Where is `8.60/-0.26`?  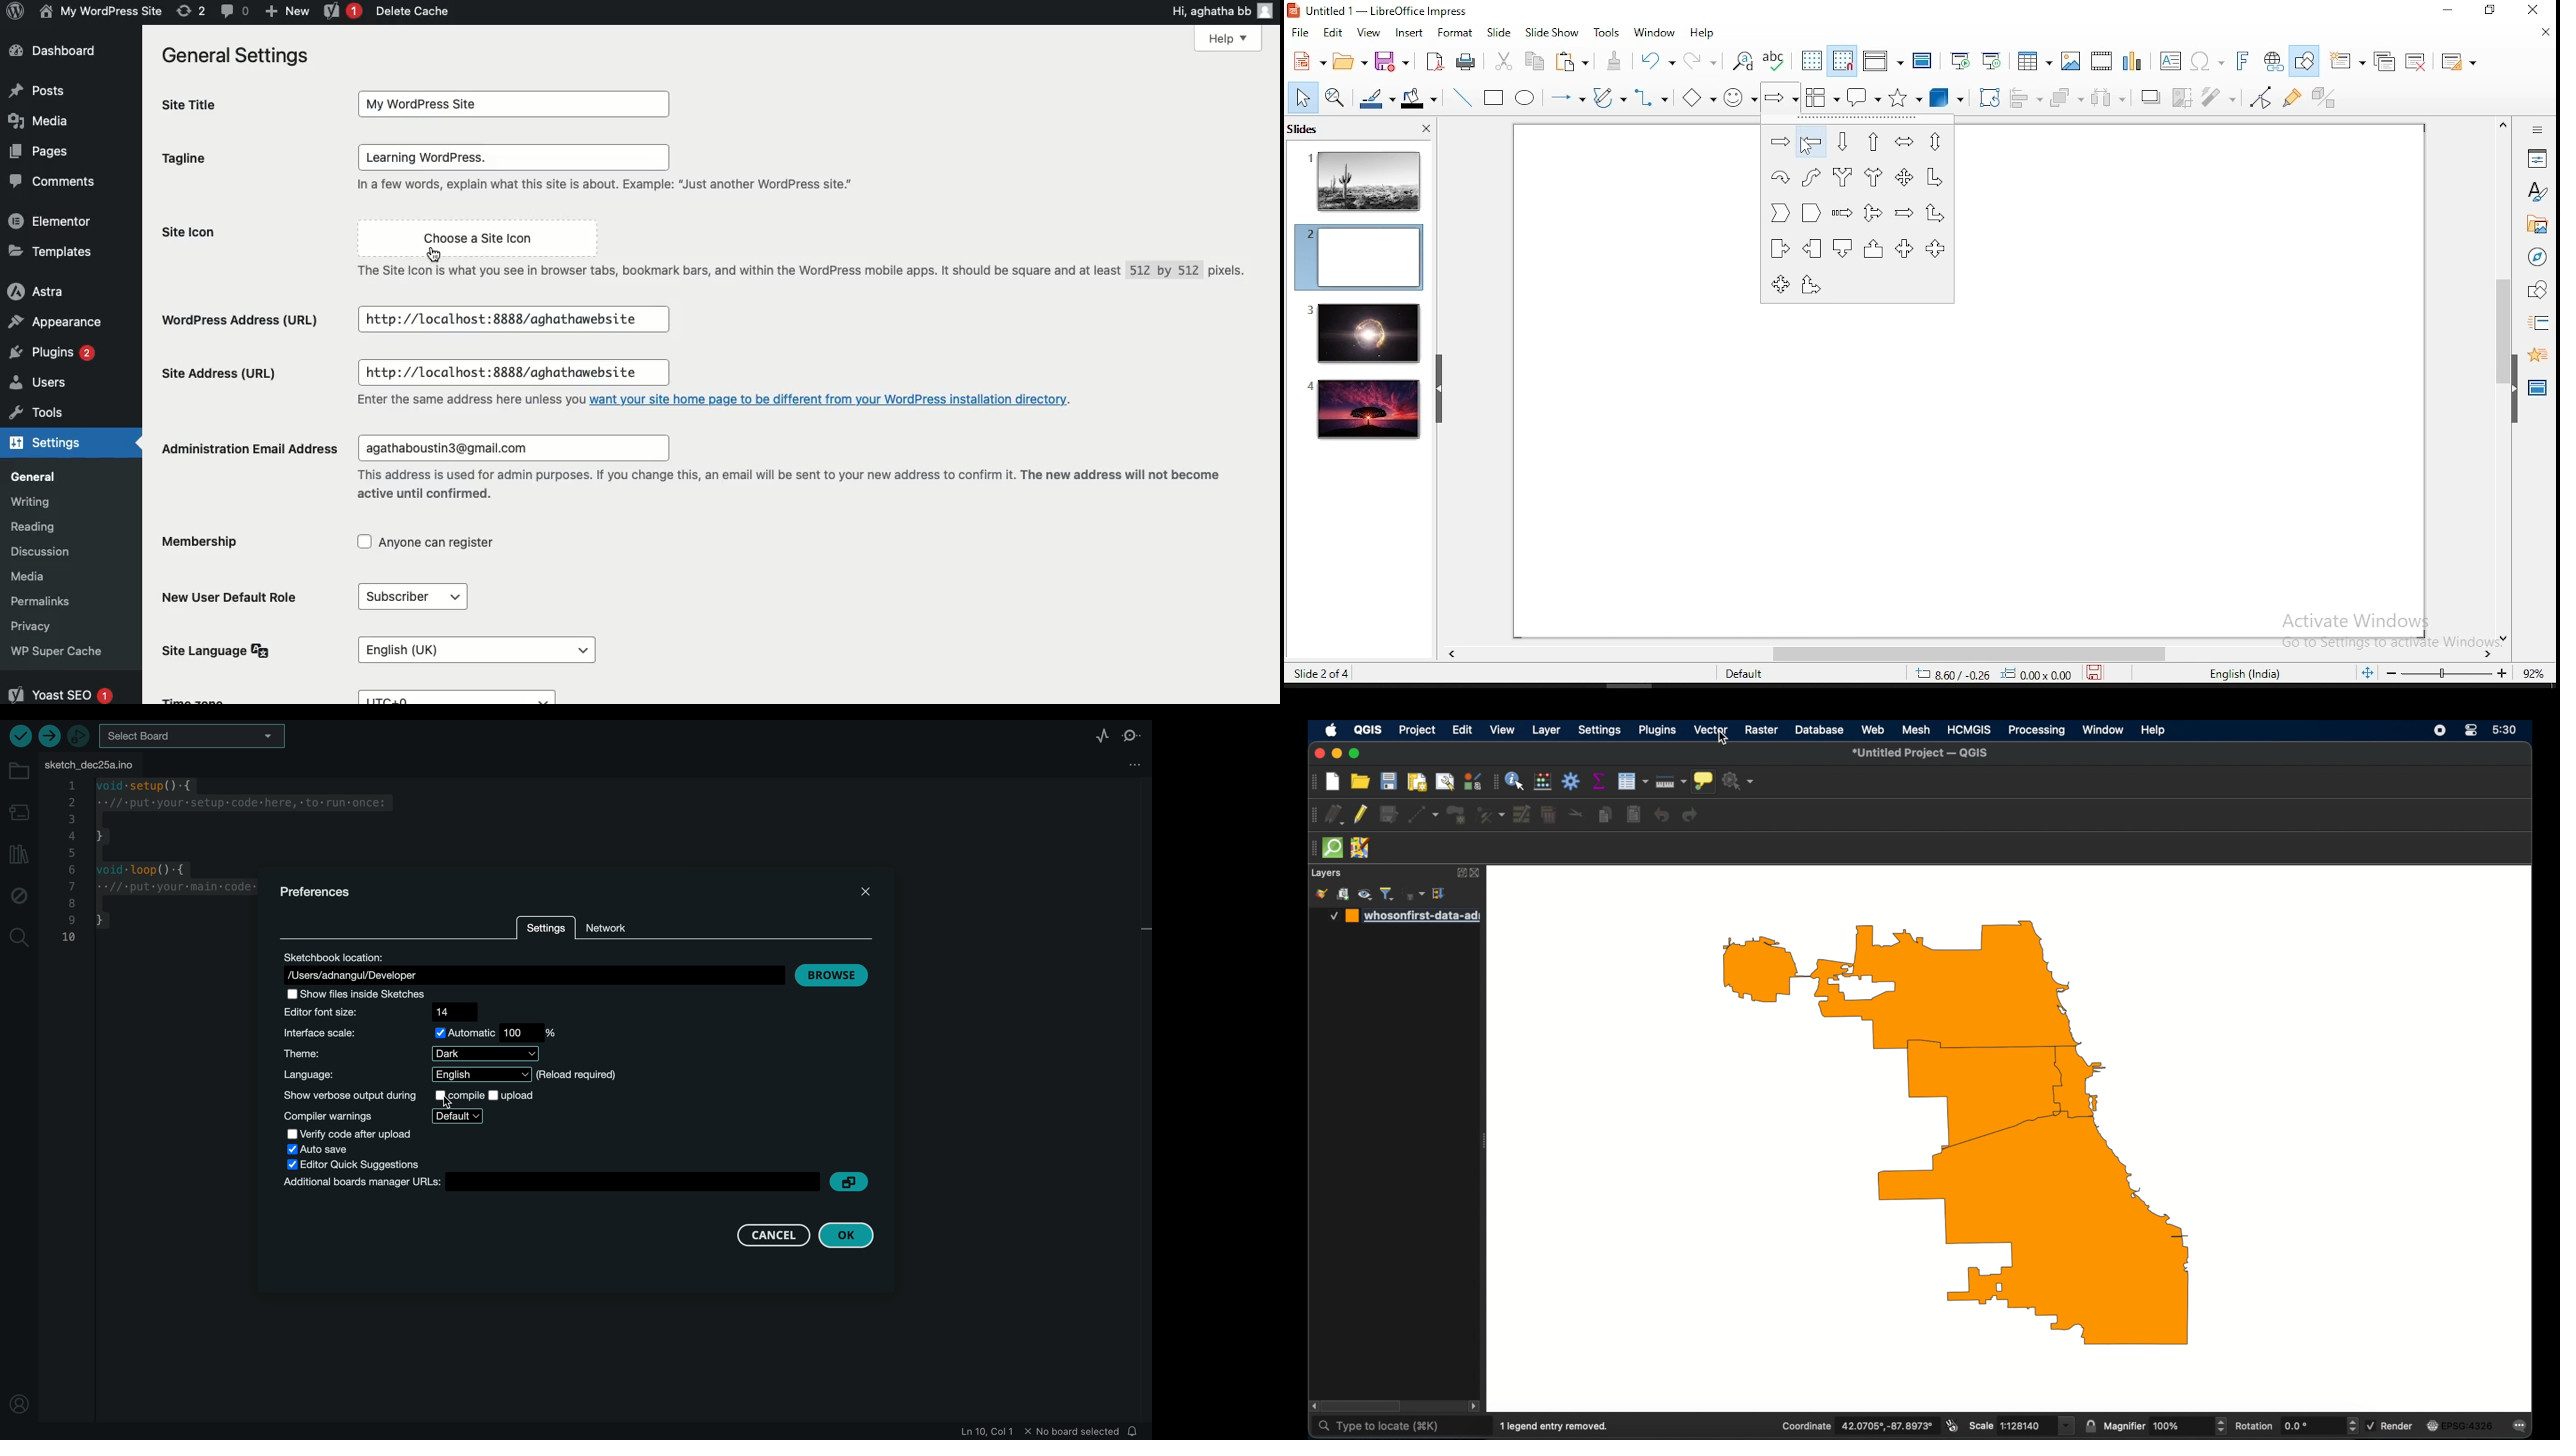
8.60/-0.26 is located at coordinates (1953, 675).